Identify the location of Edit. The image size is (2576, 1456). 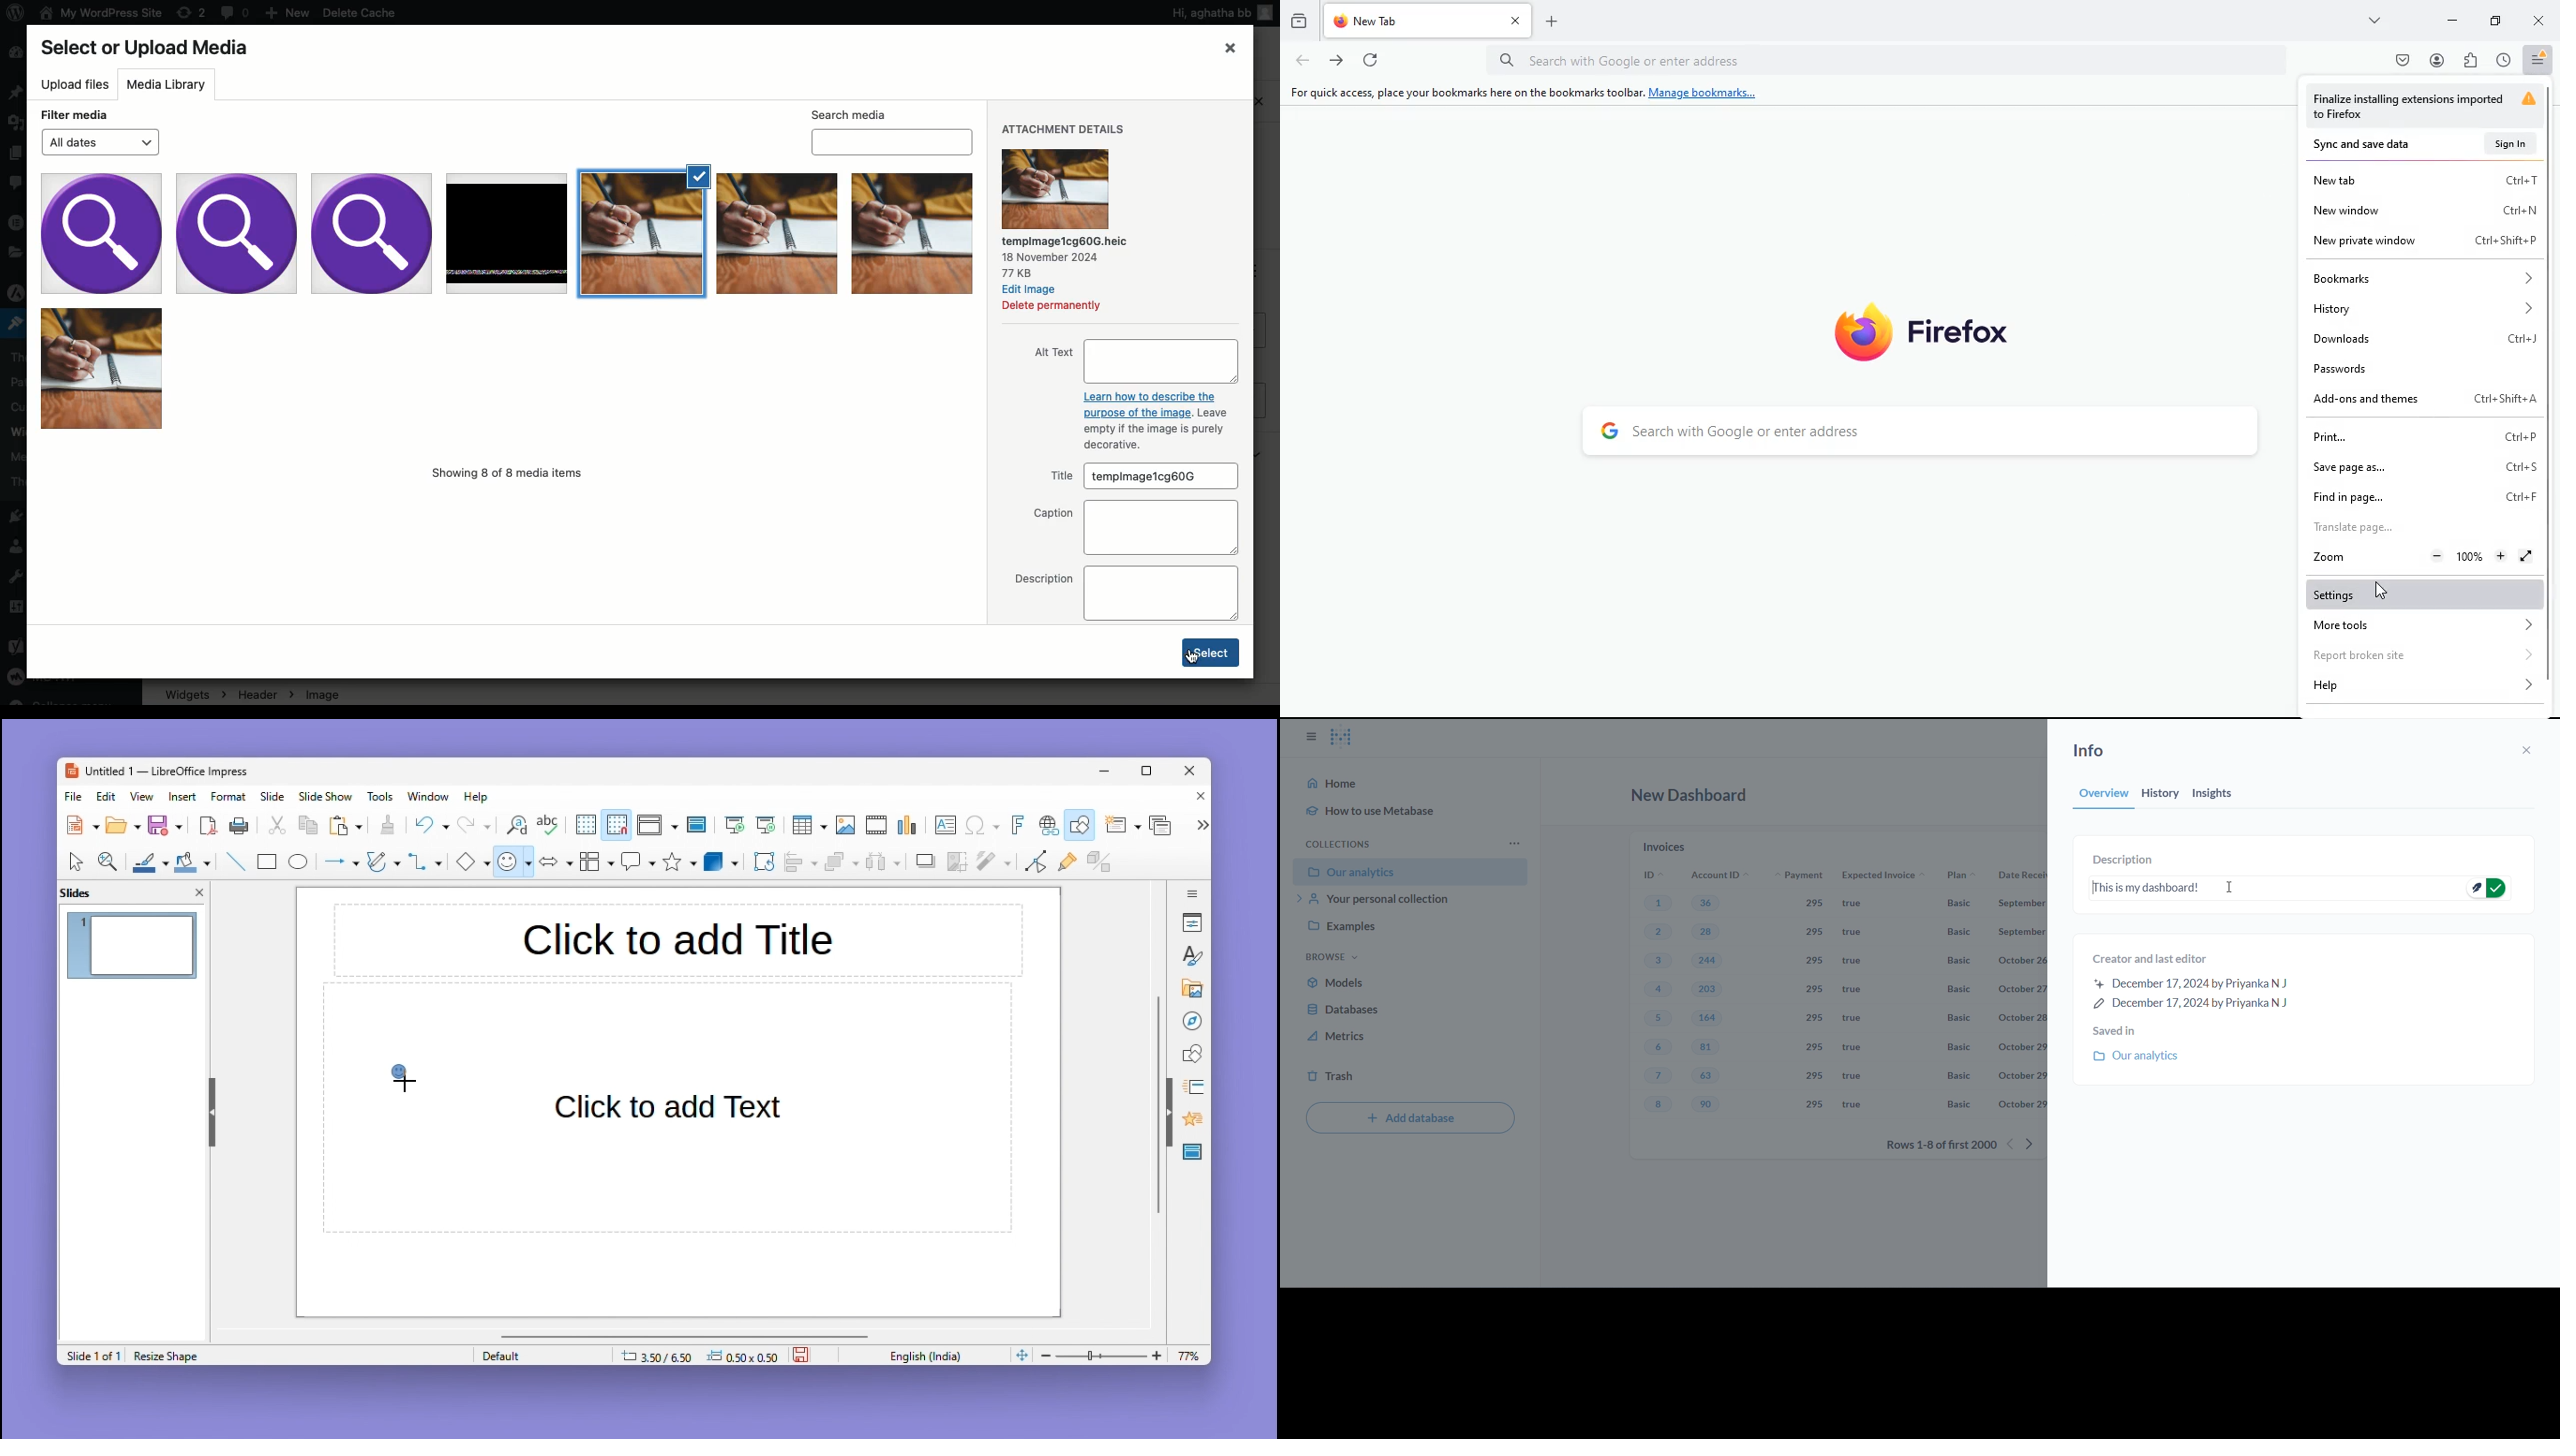
(108, 796).